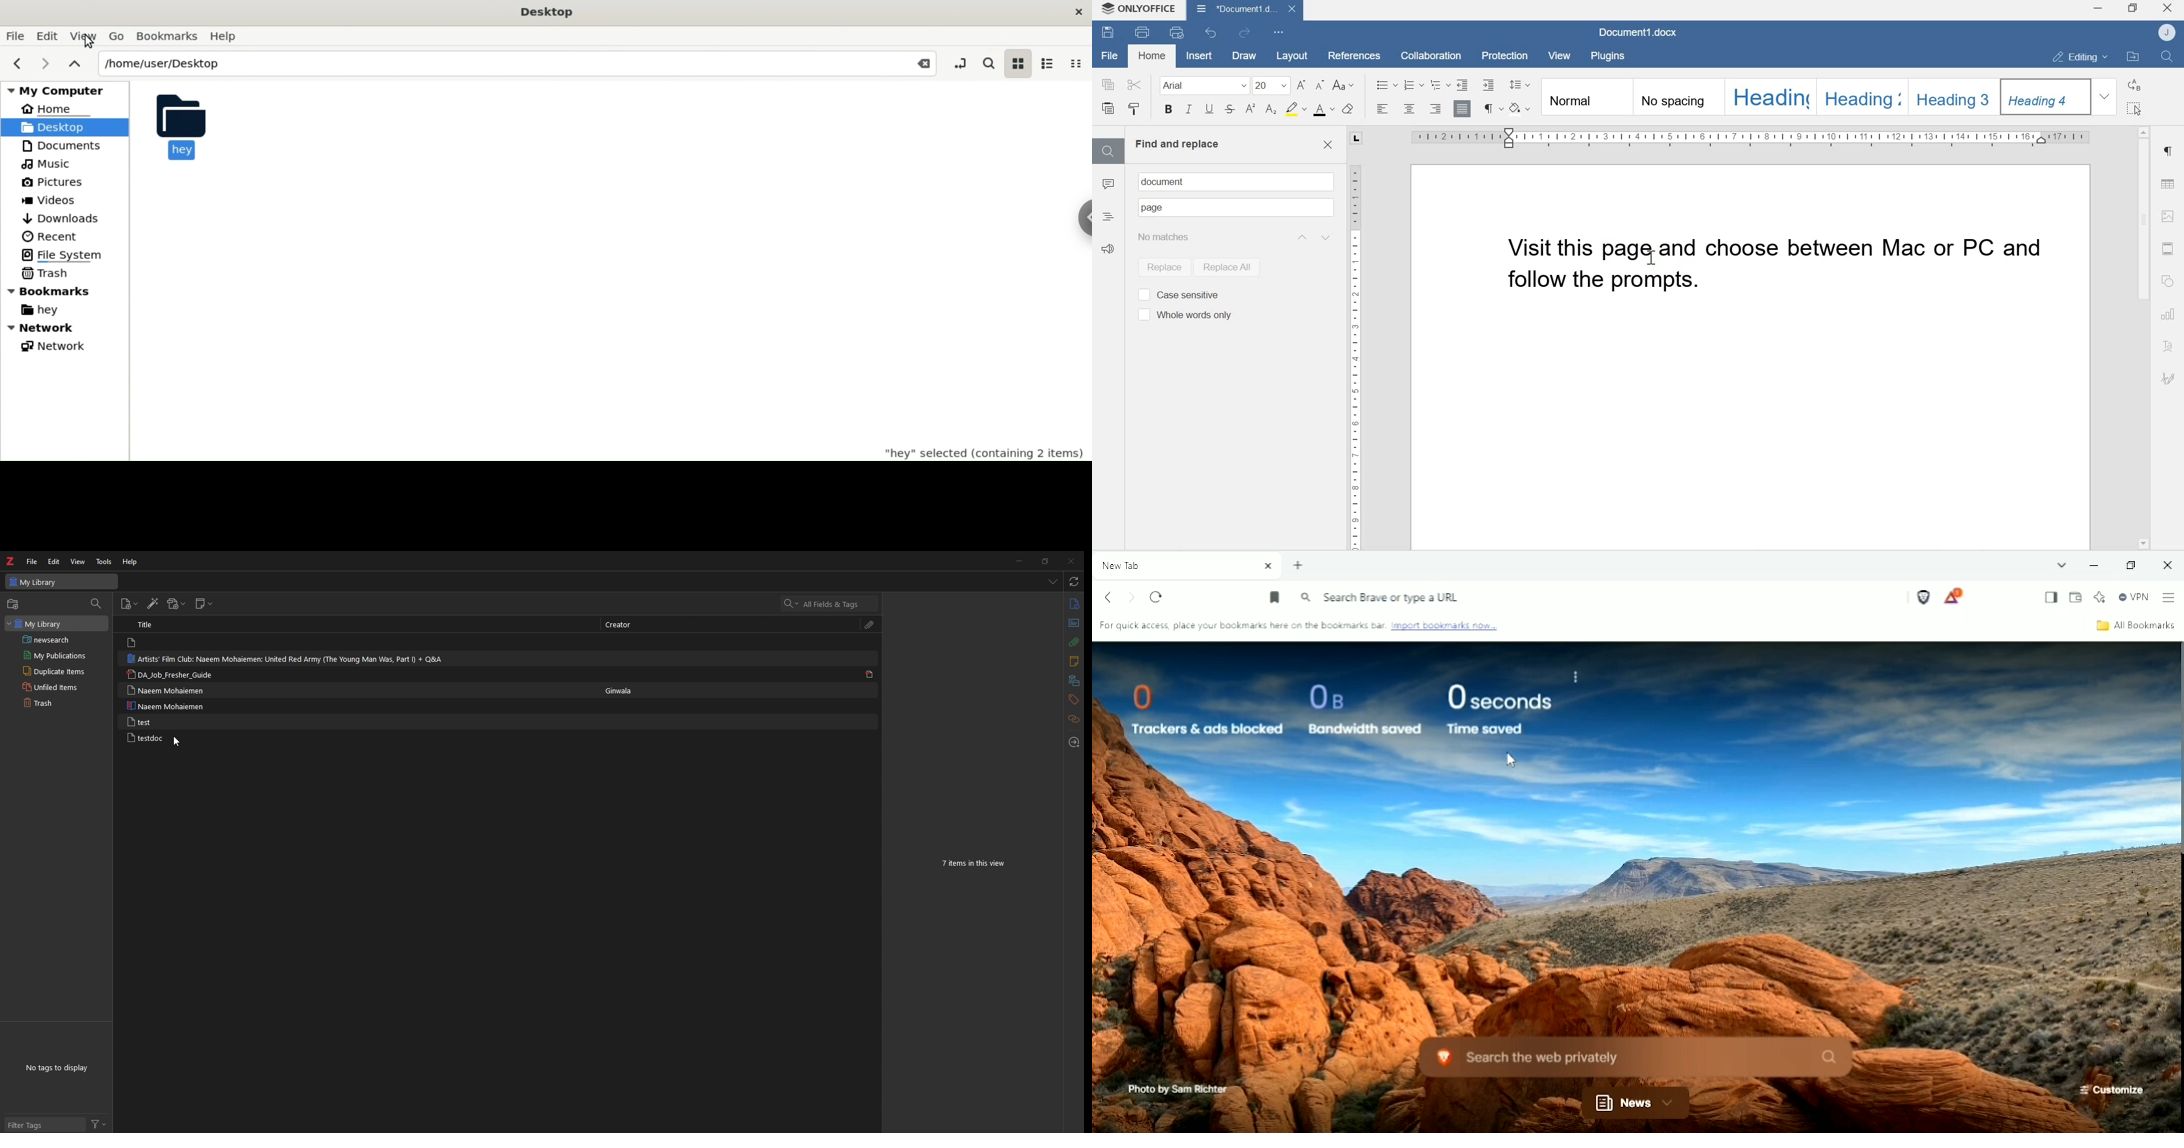  What do you see at coordinates (2169, 347) in the screenshot?
I see `Text` at bounding box center [2169, 347].